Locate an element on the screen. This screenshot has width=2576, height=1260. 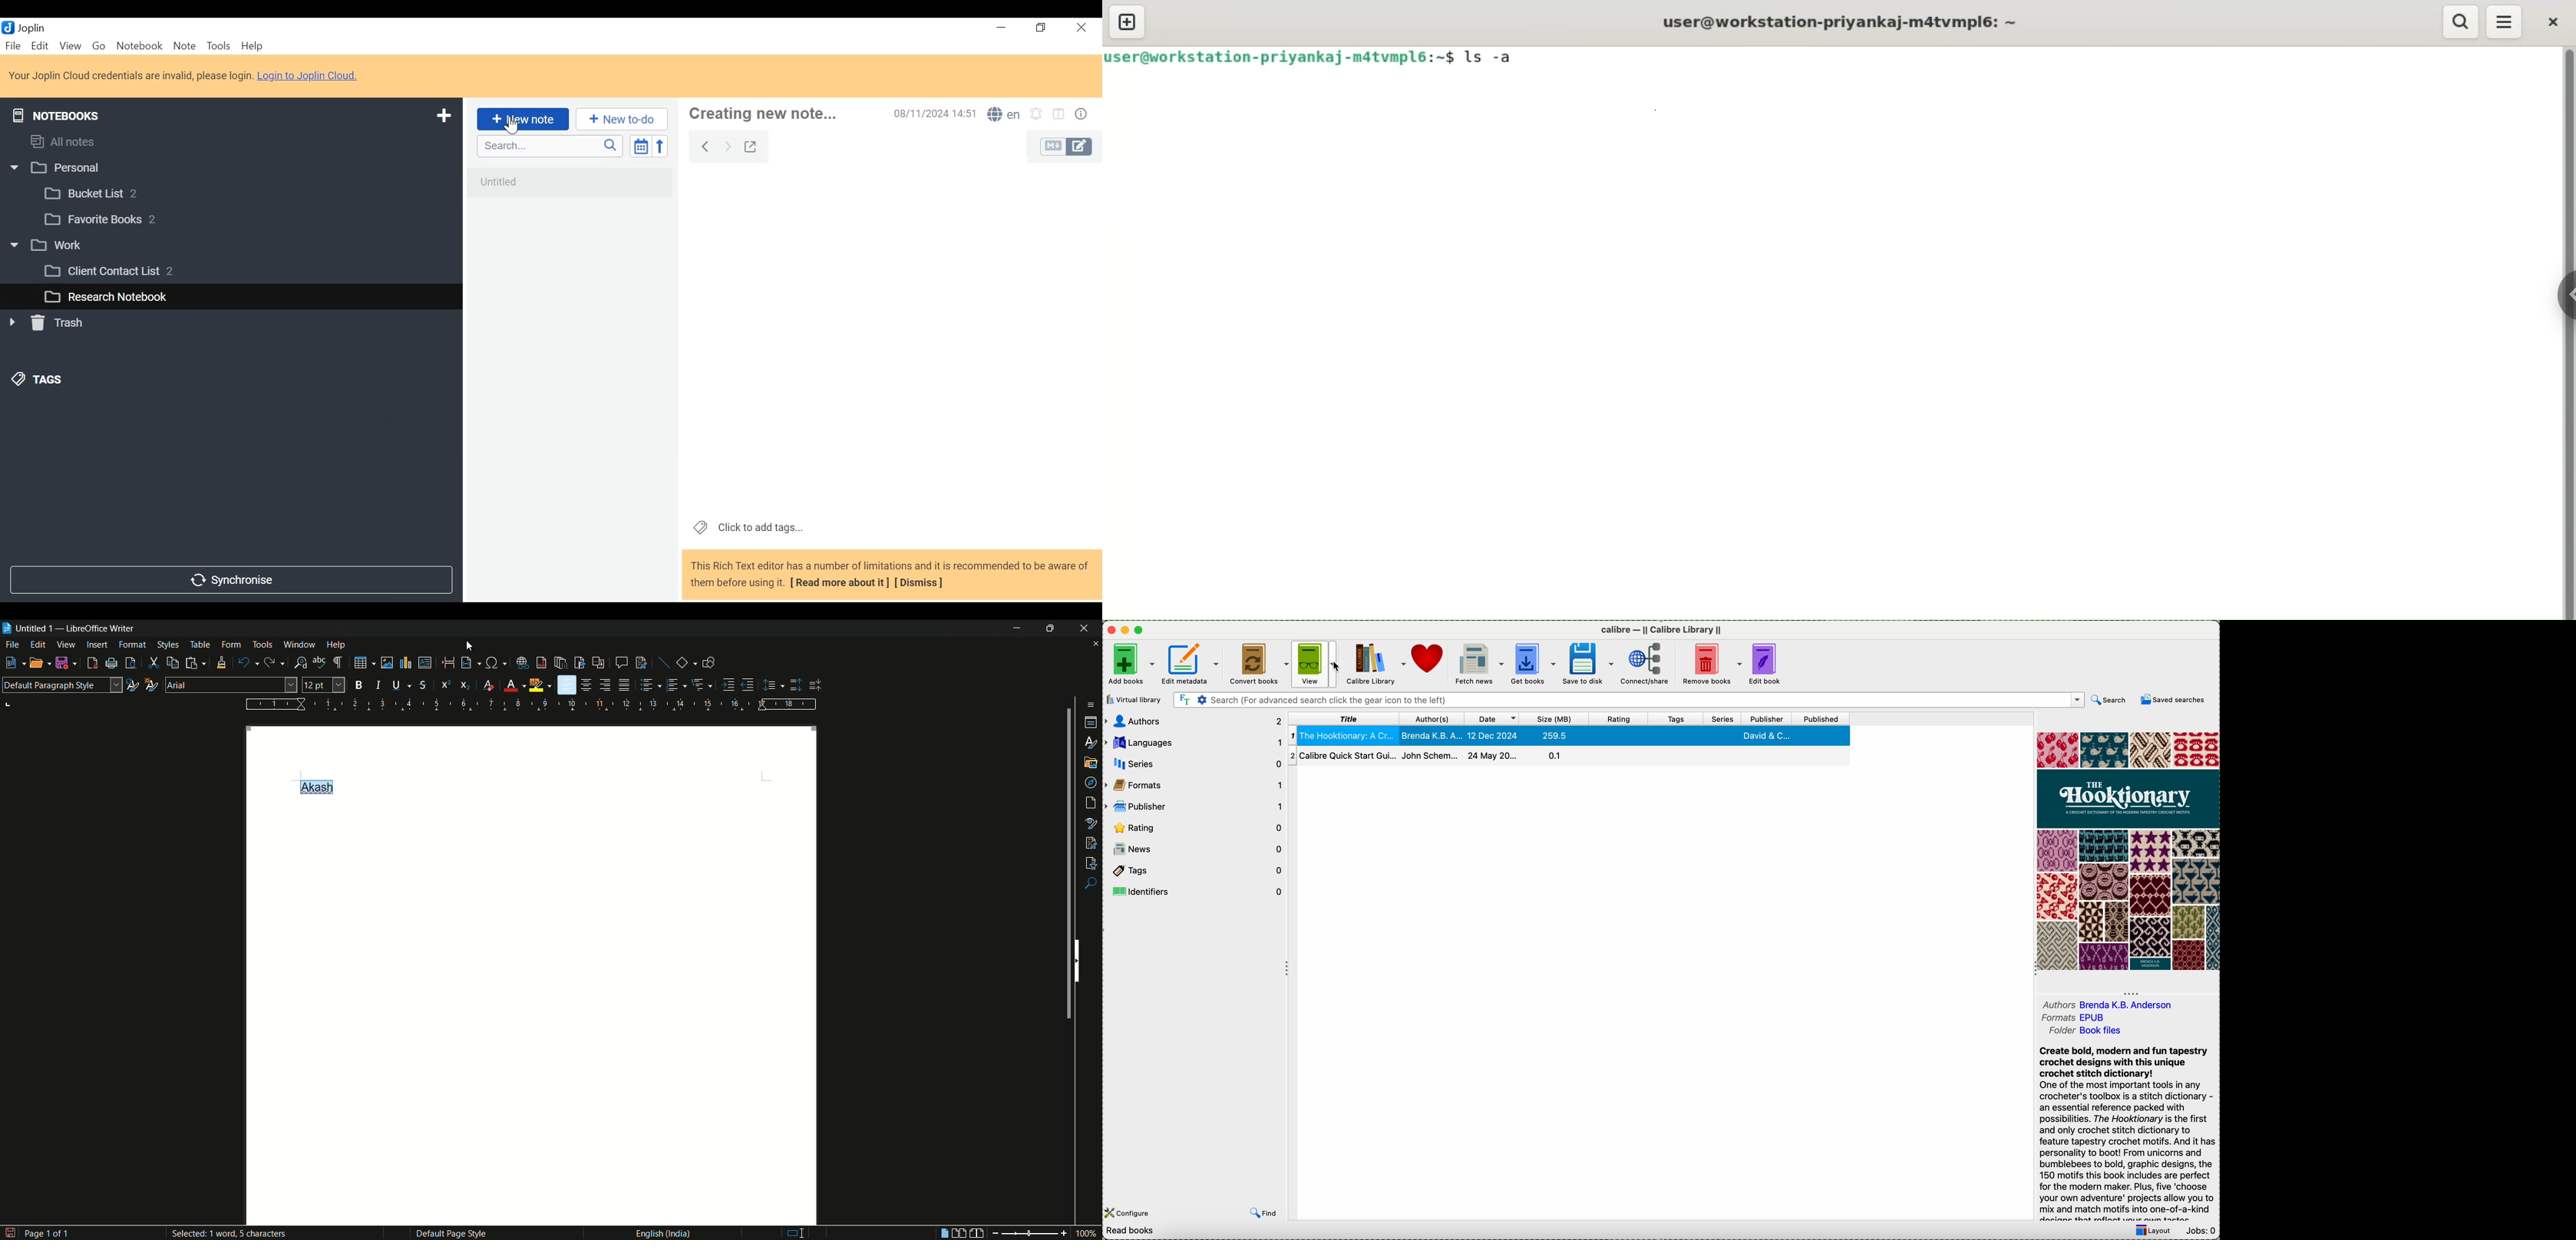
Close is located at coordinates (1080, 28).